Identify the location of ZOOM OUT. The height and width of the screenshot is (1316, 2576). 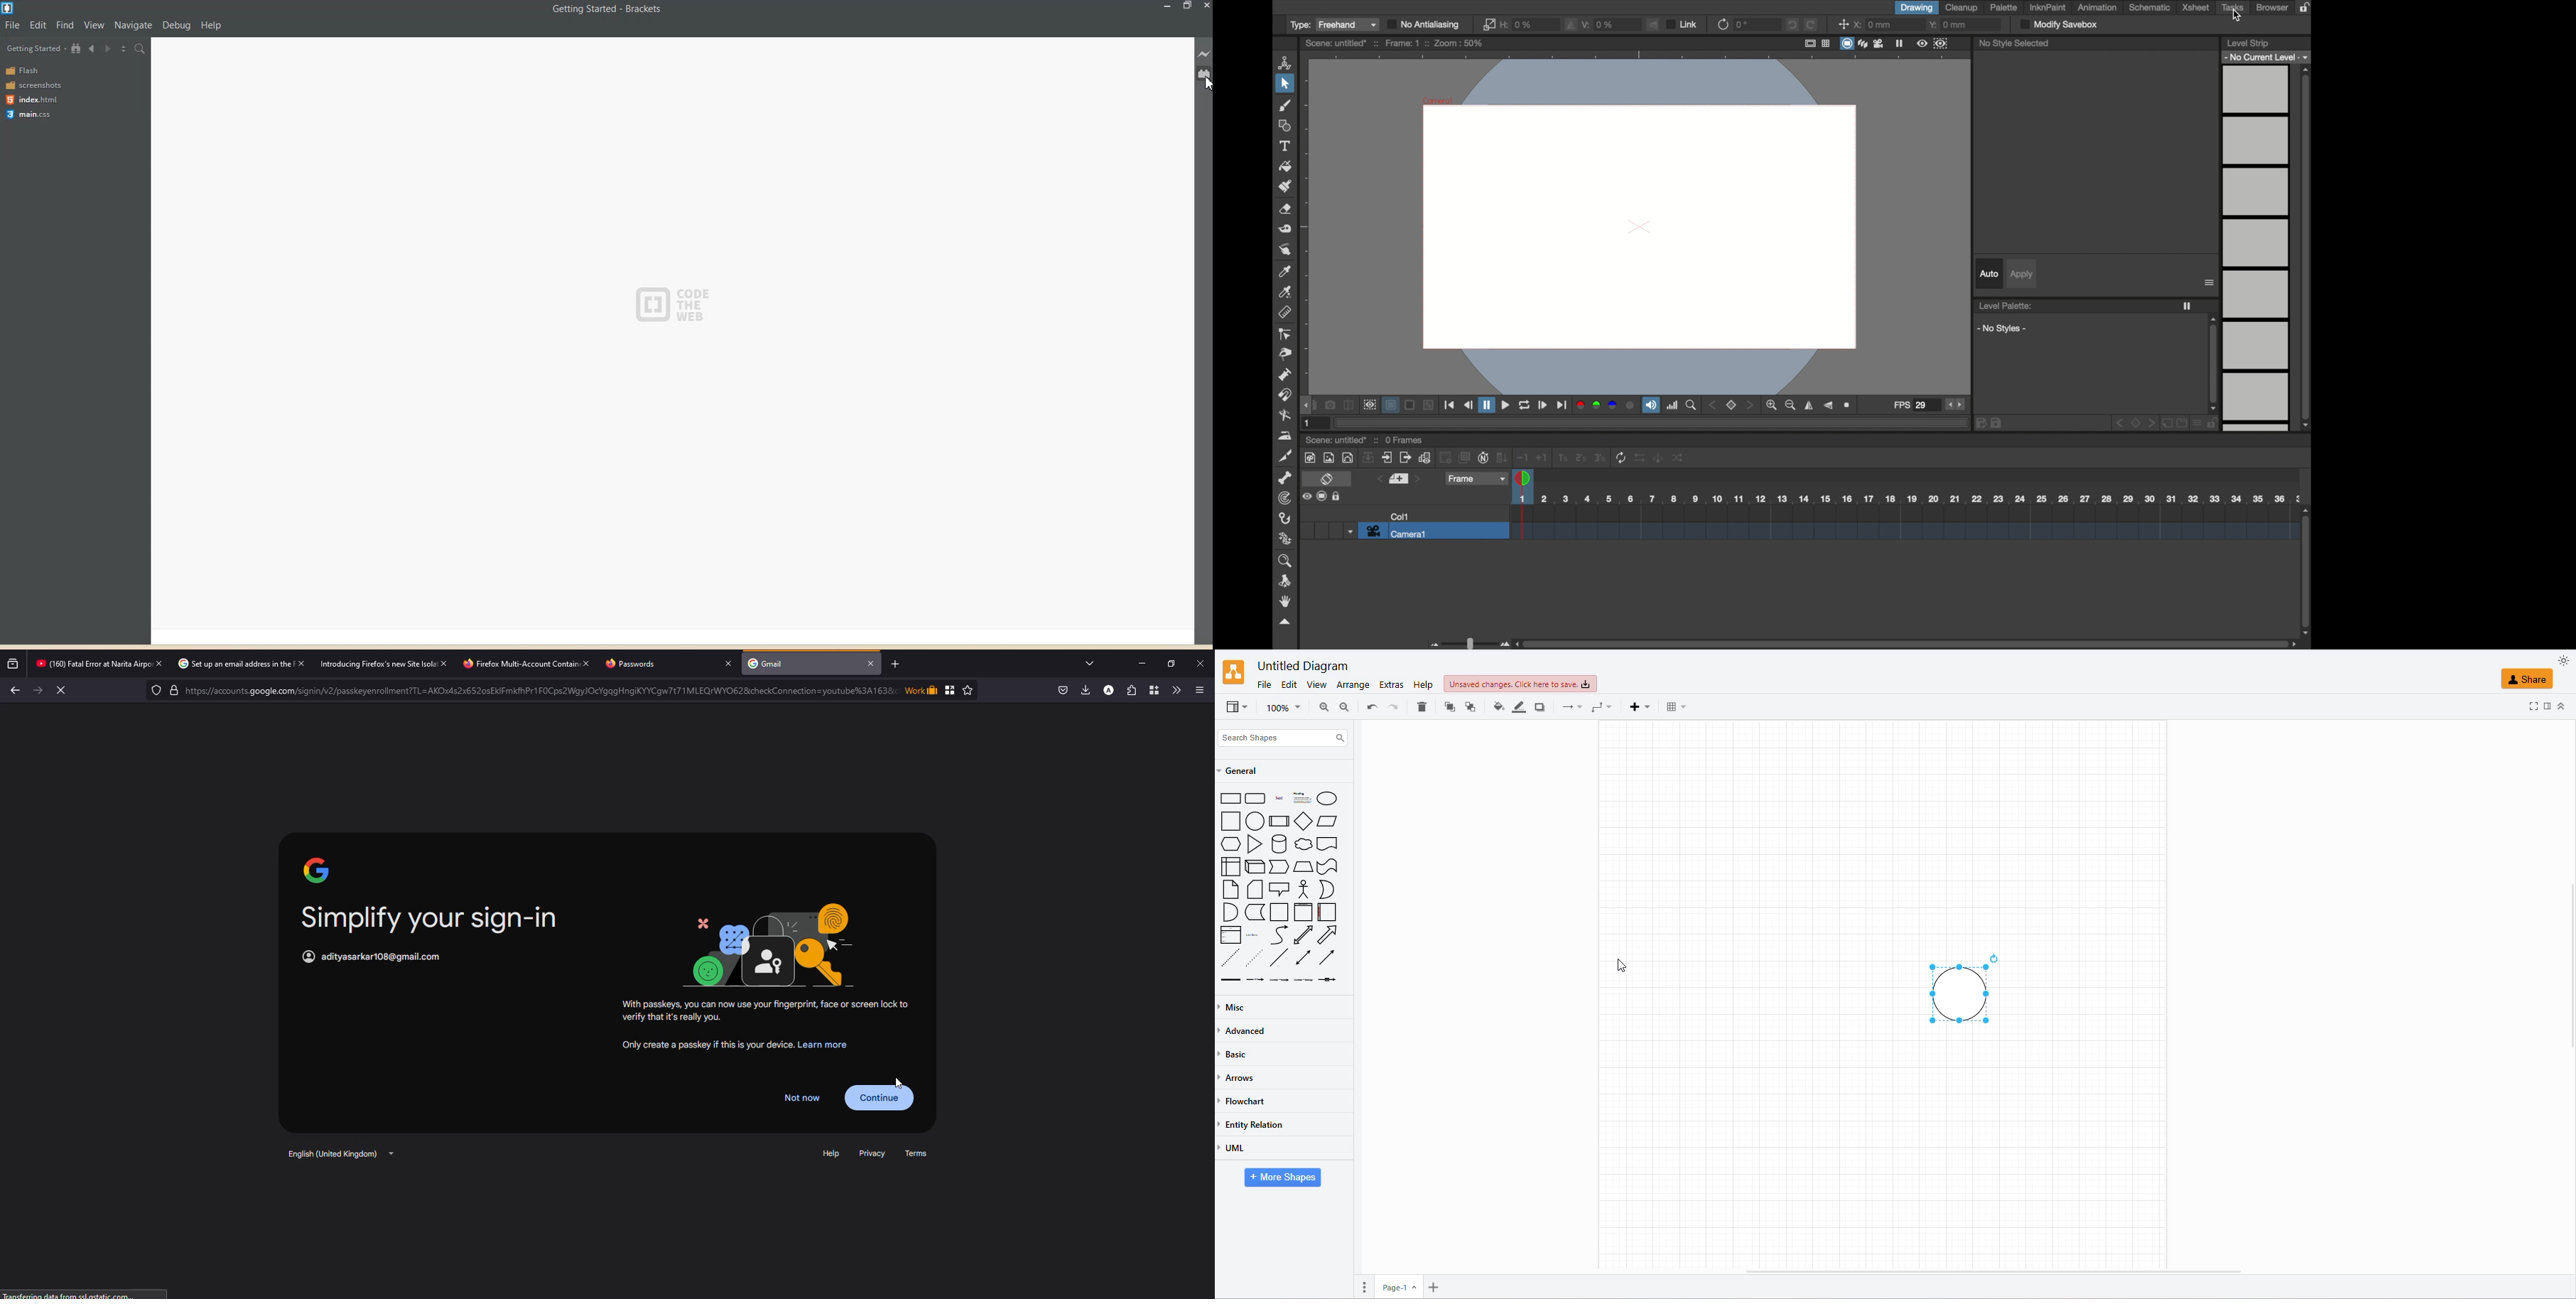
(1343, 706).